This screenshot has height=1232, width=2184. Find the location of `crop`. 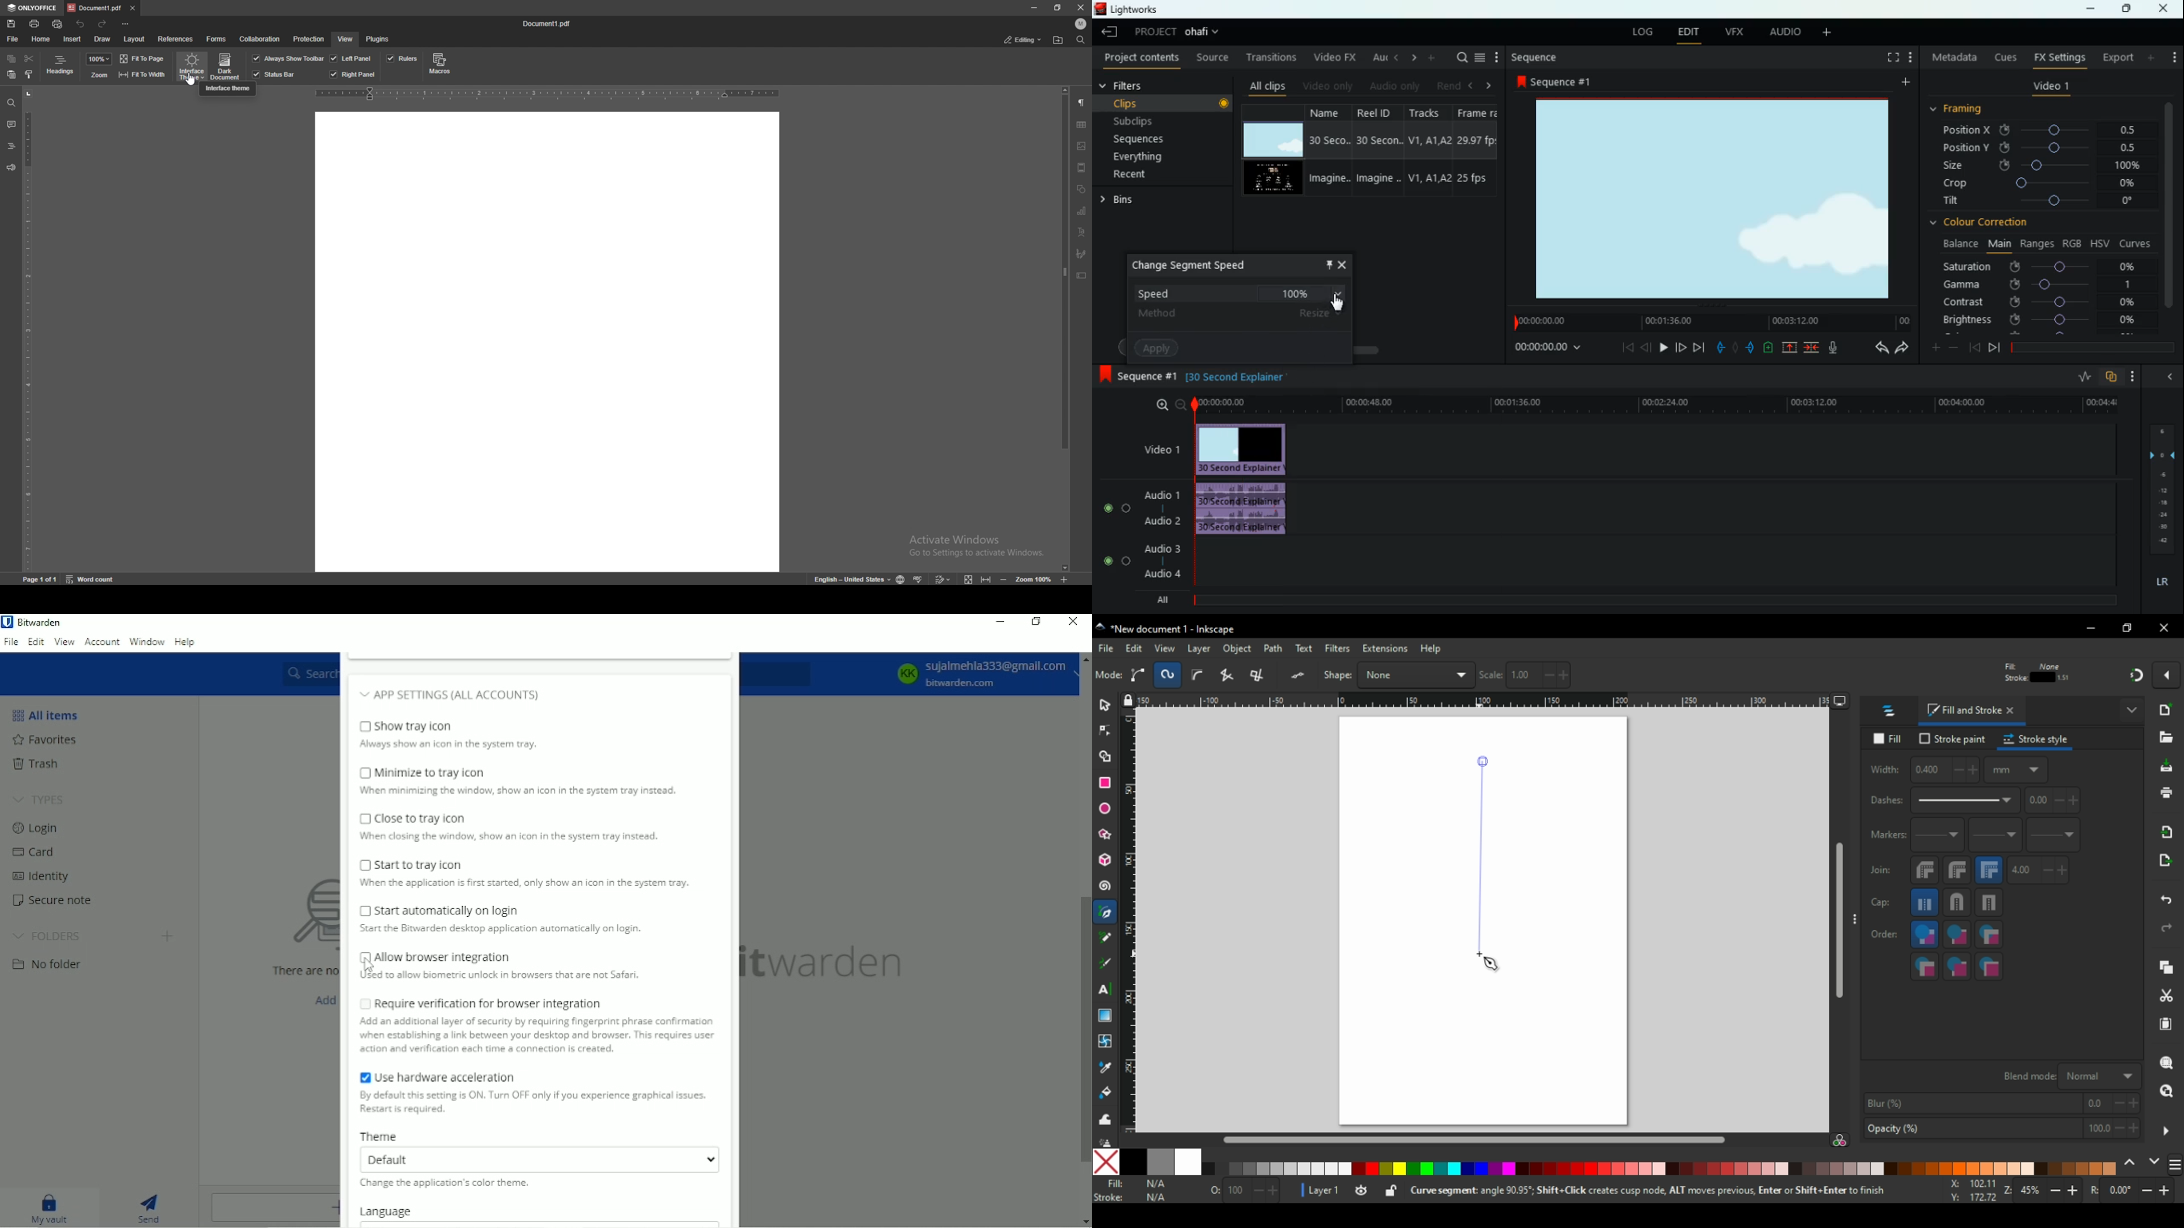

crop is located at coordinates (2041, 185).